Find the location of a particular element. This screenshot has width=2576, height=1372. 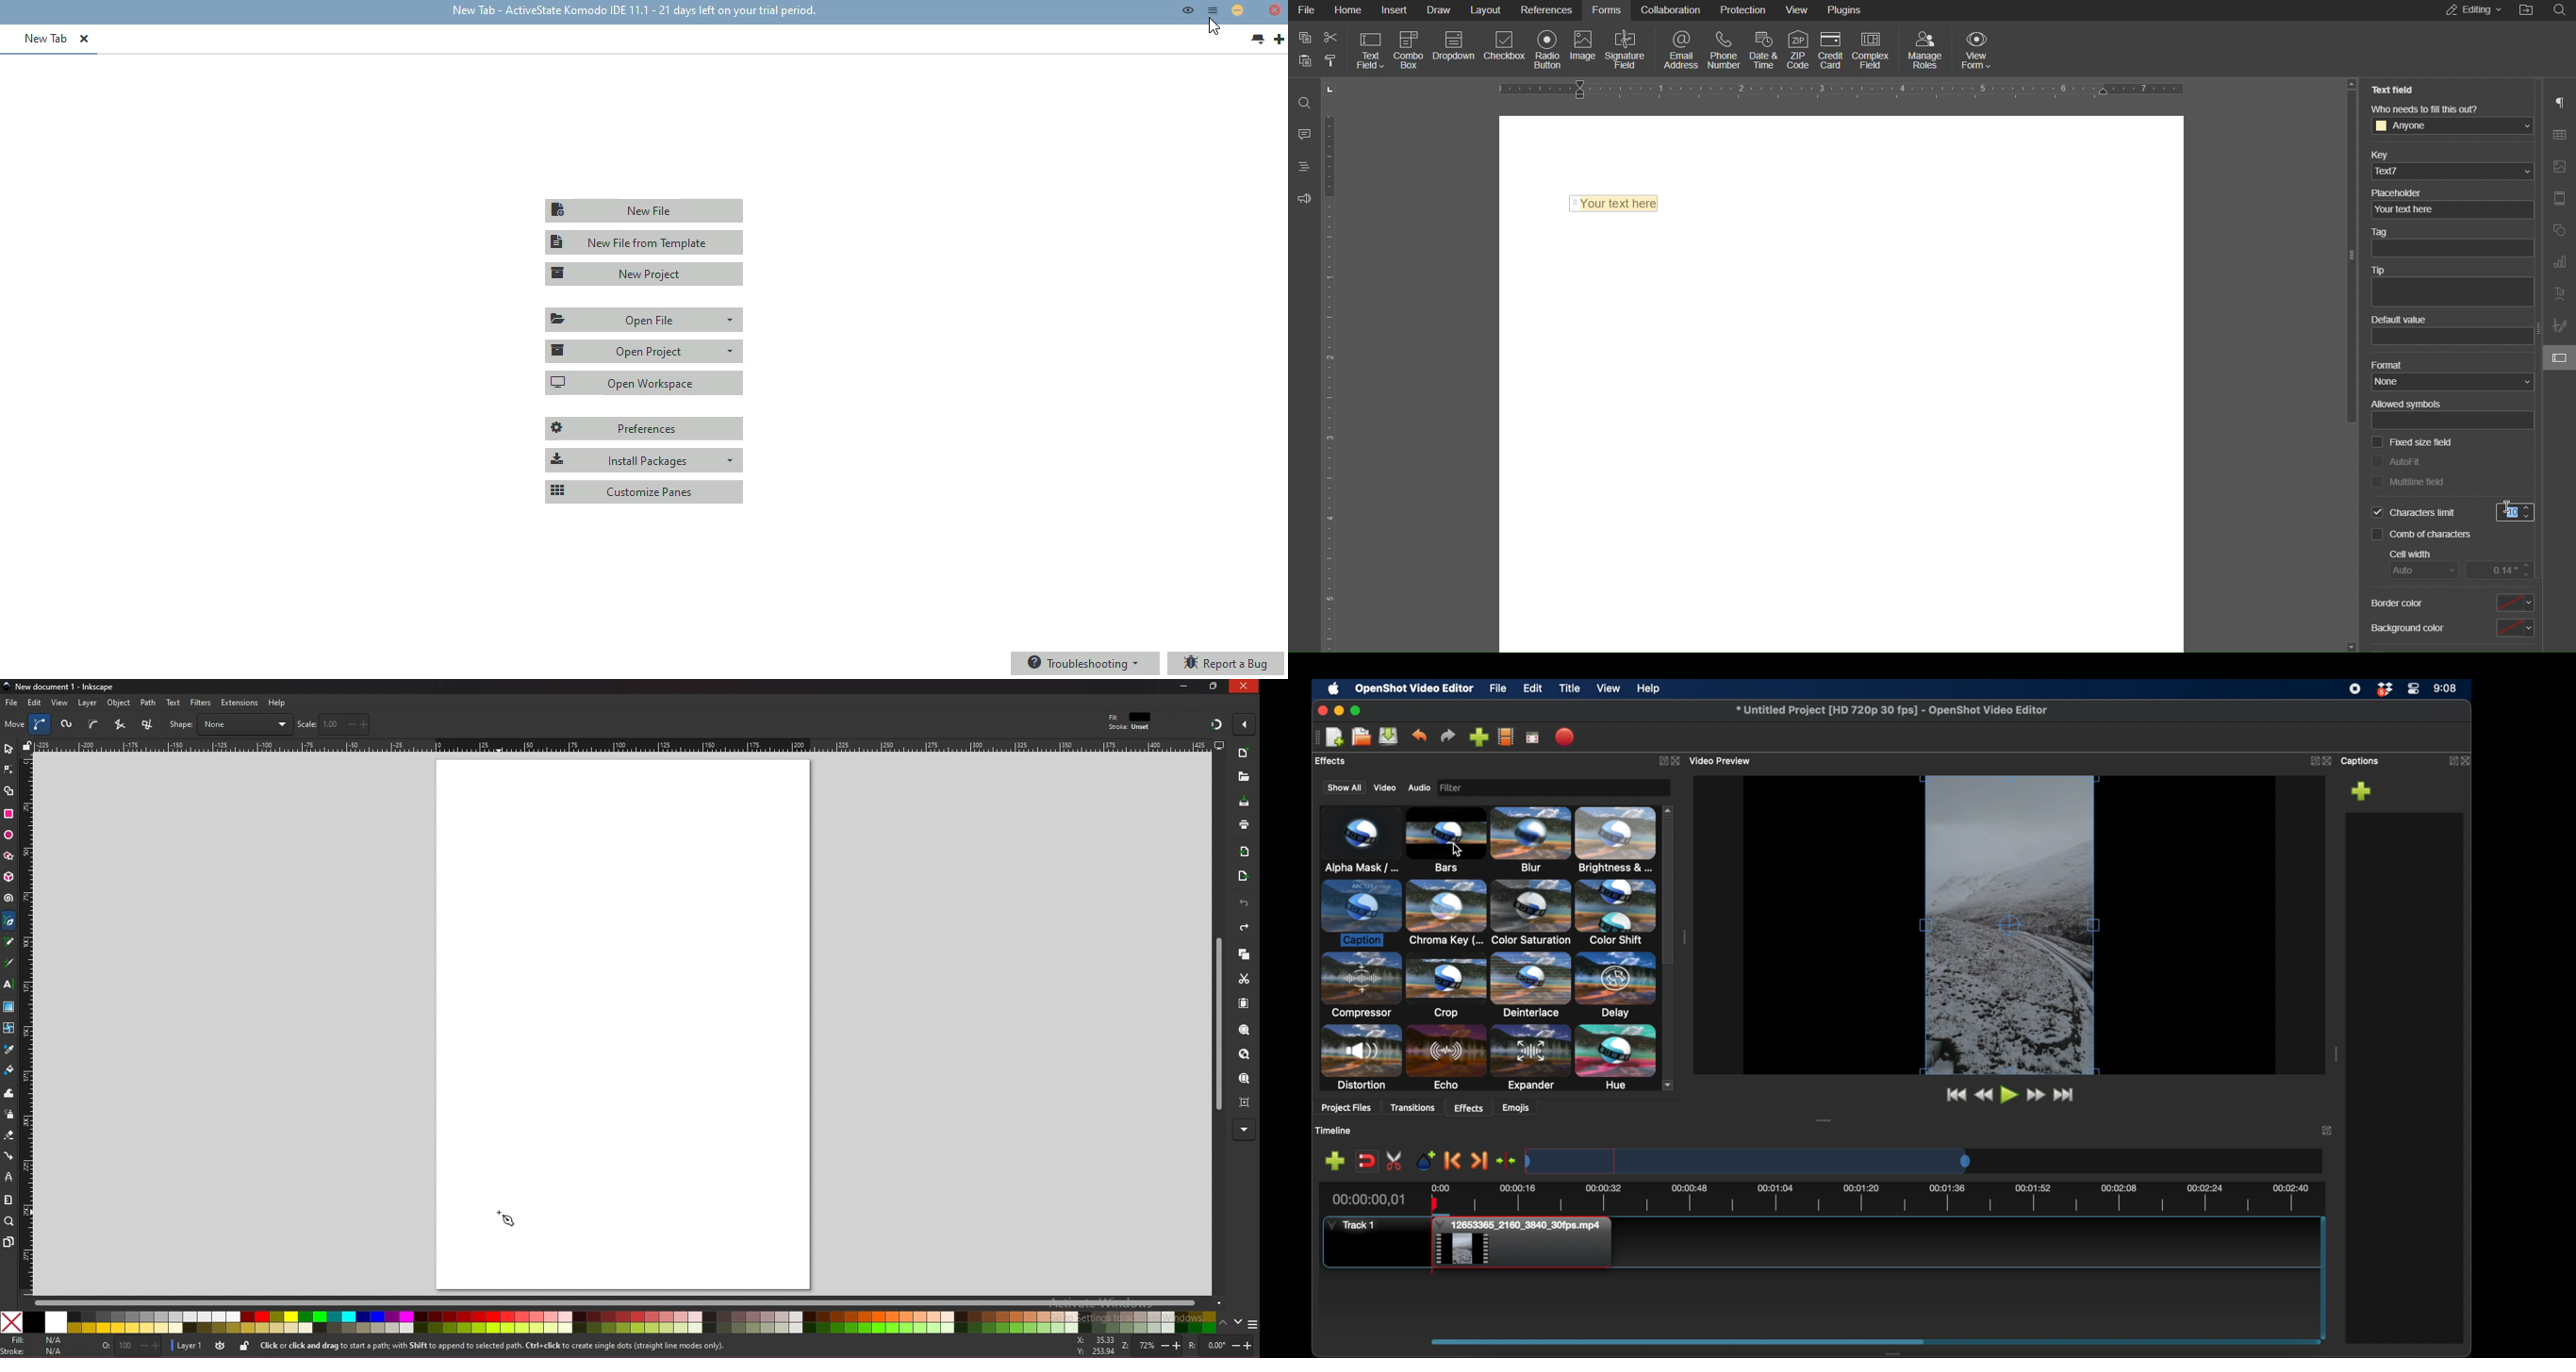

redo is located at coordinates (1245, 927).